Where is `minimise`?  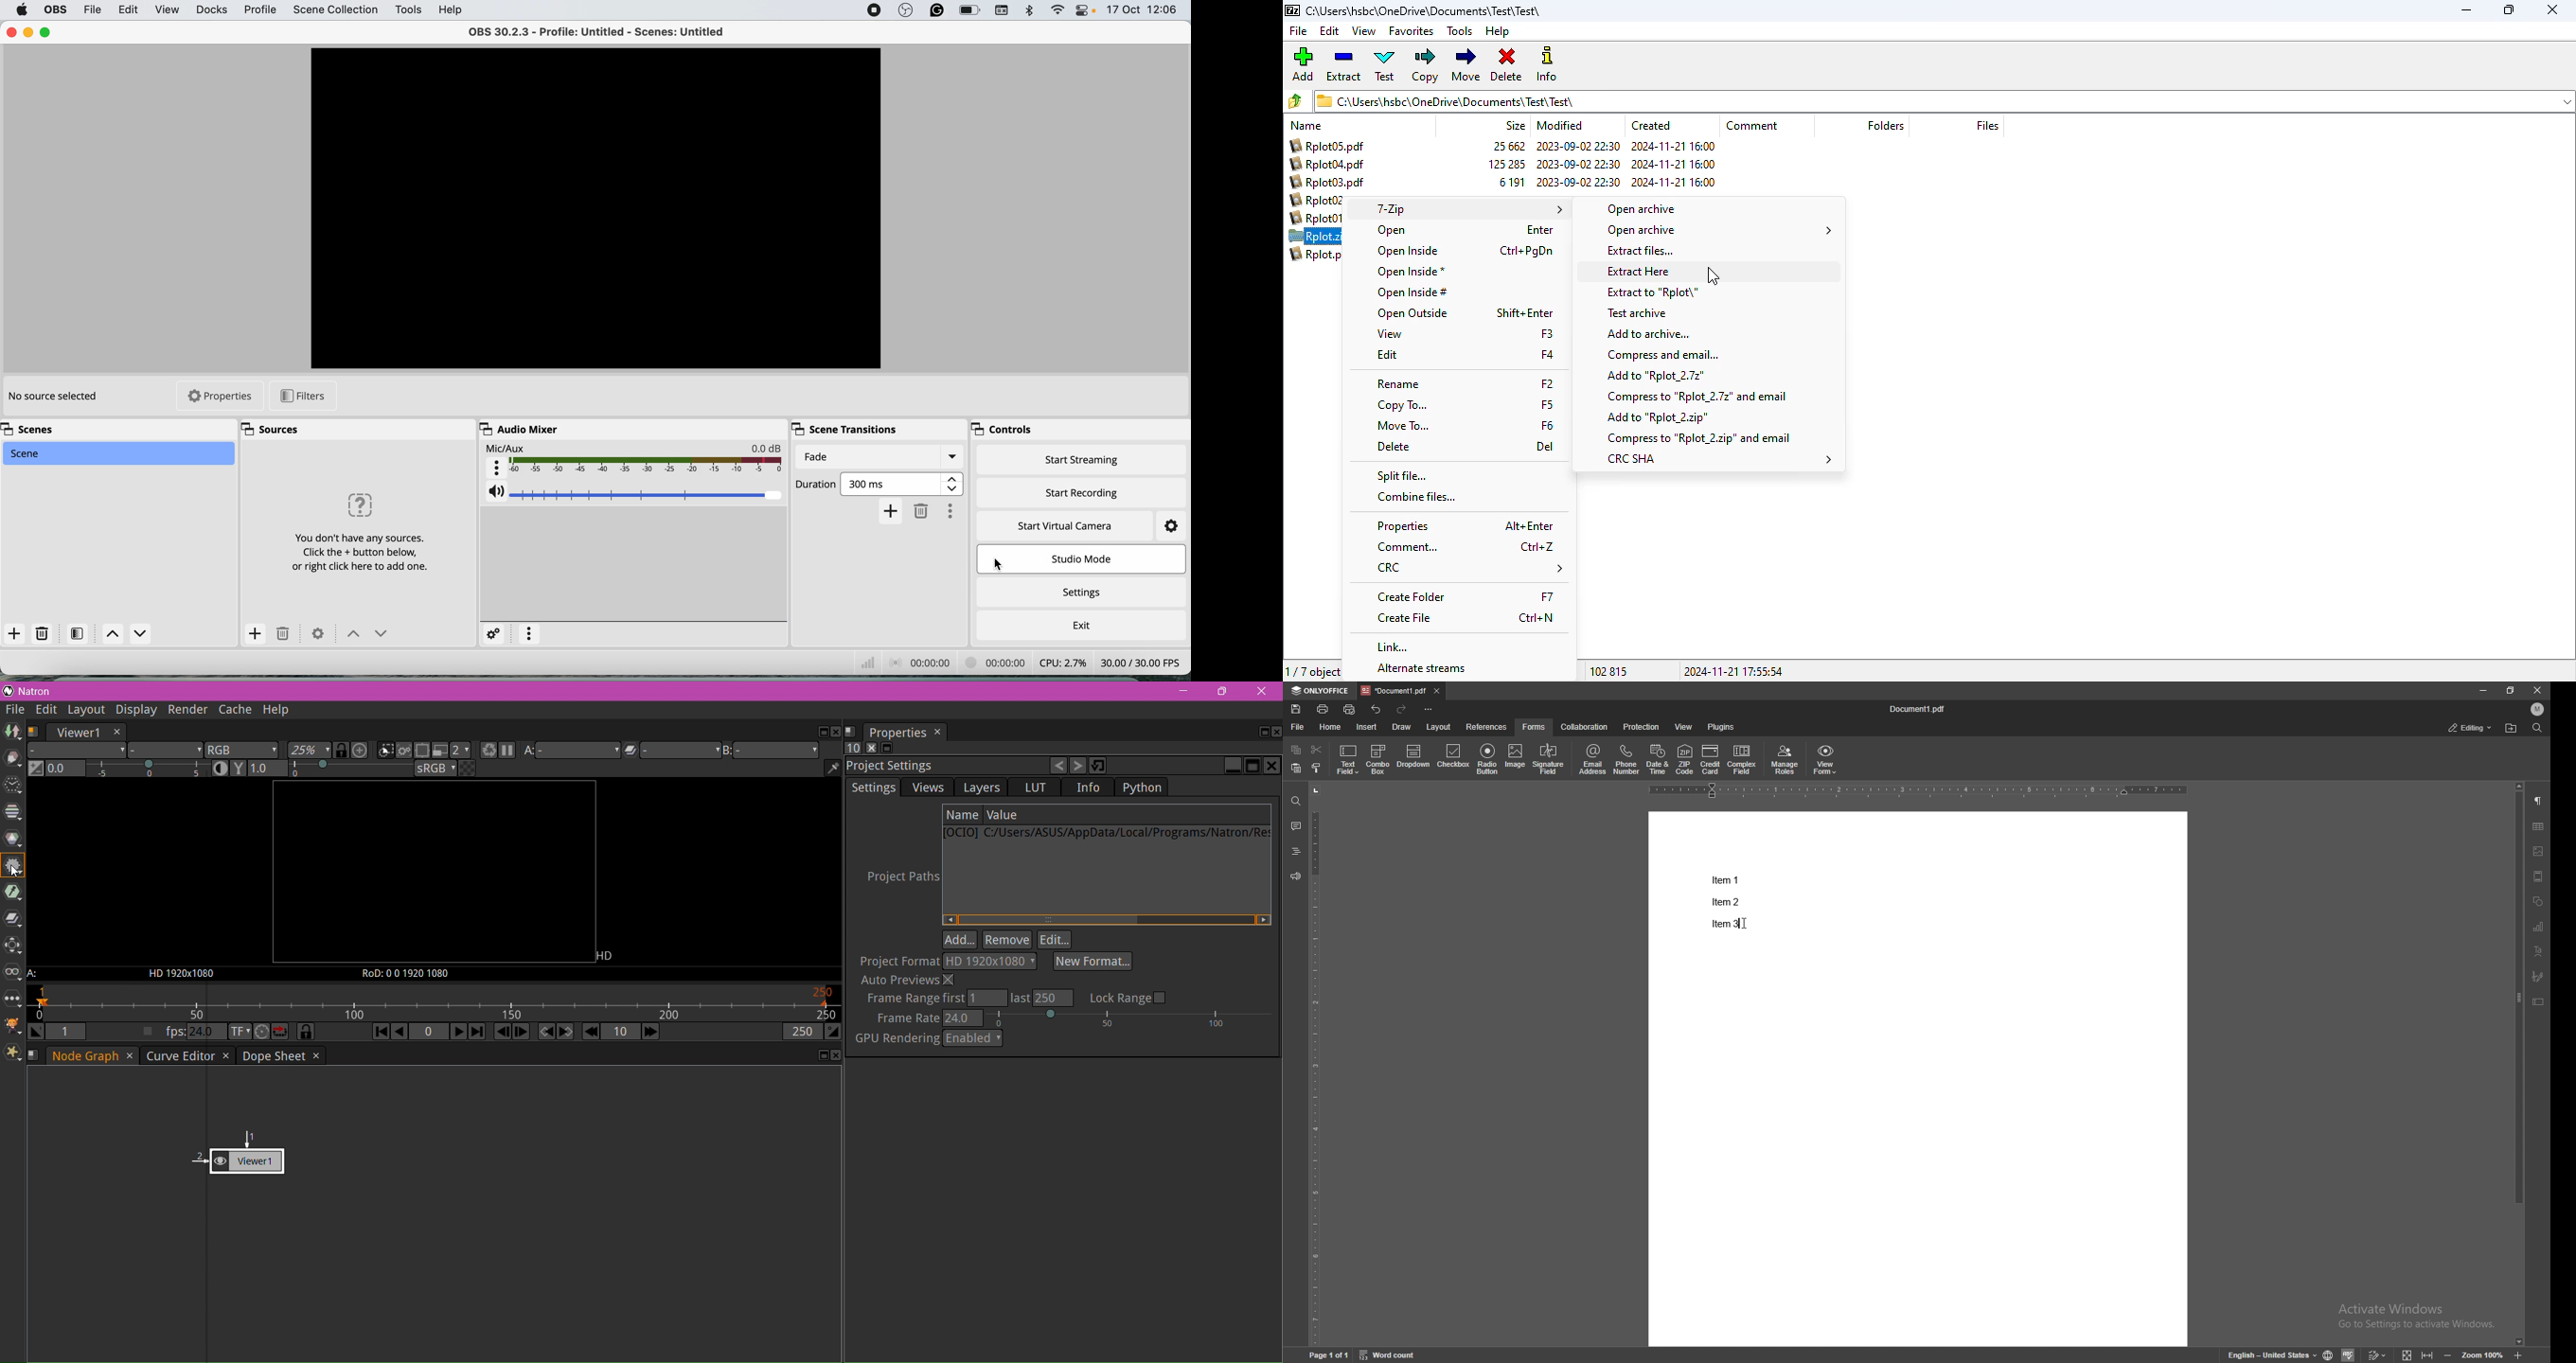 minimise is located at coordinates (29, 32).